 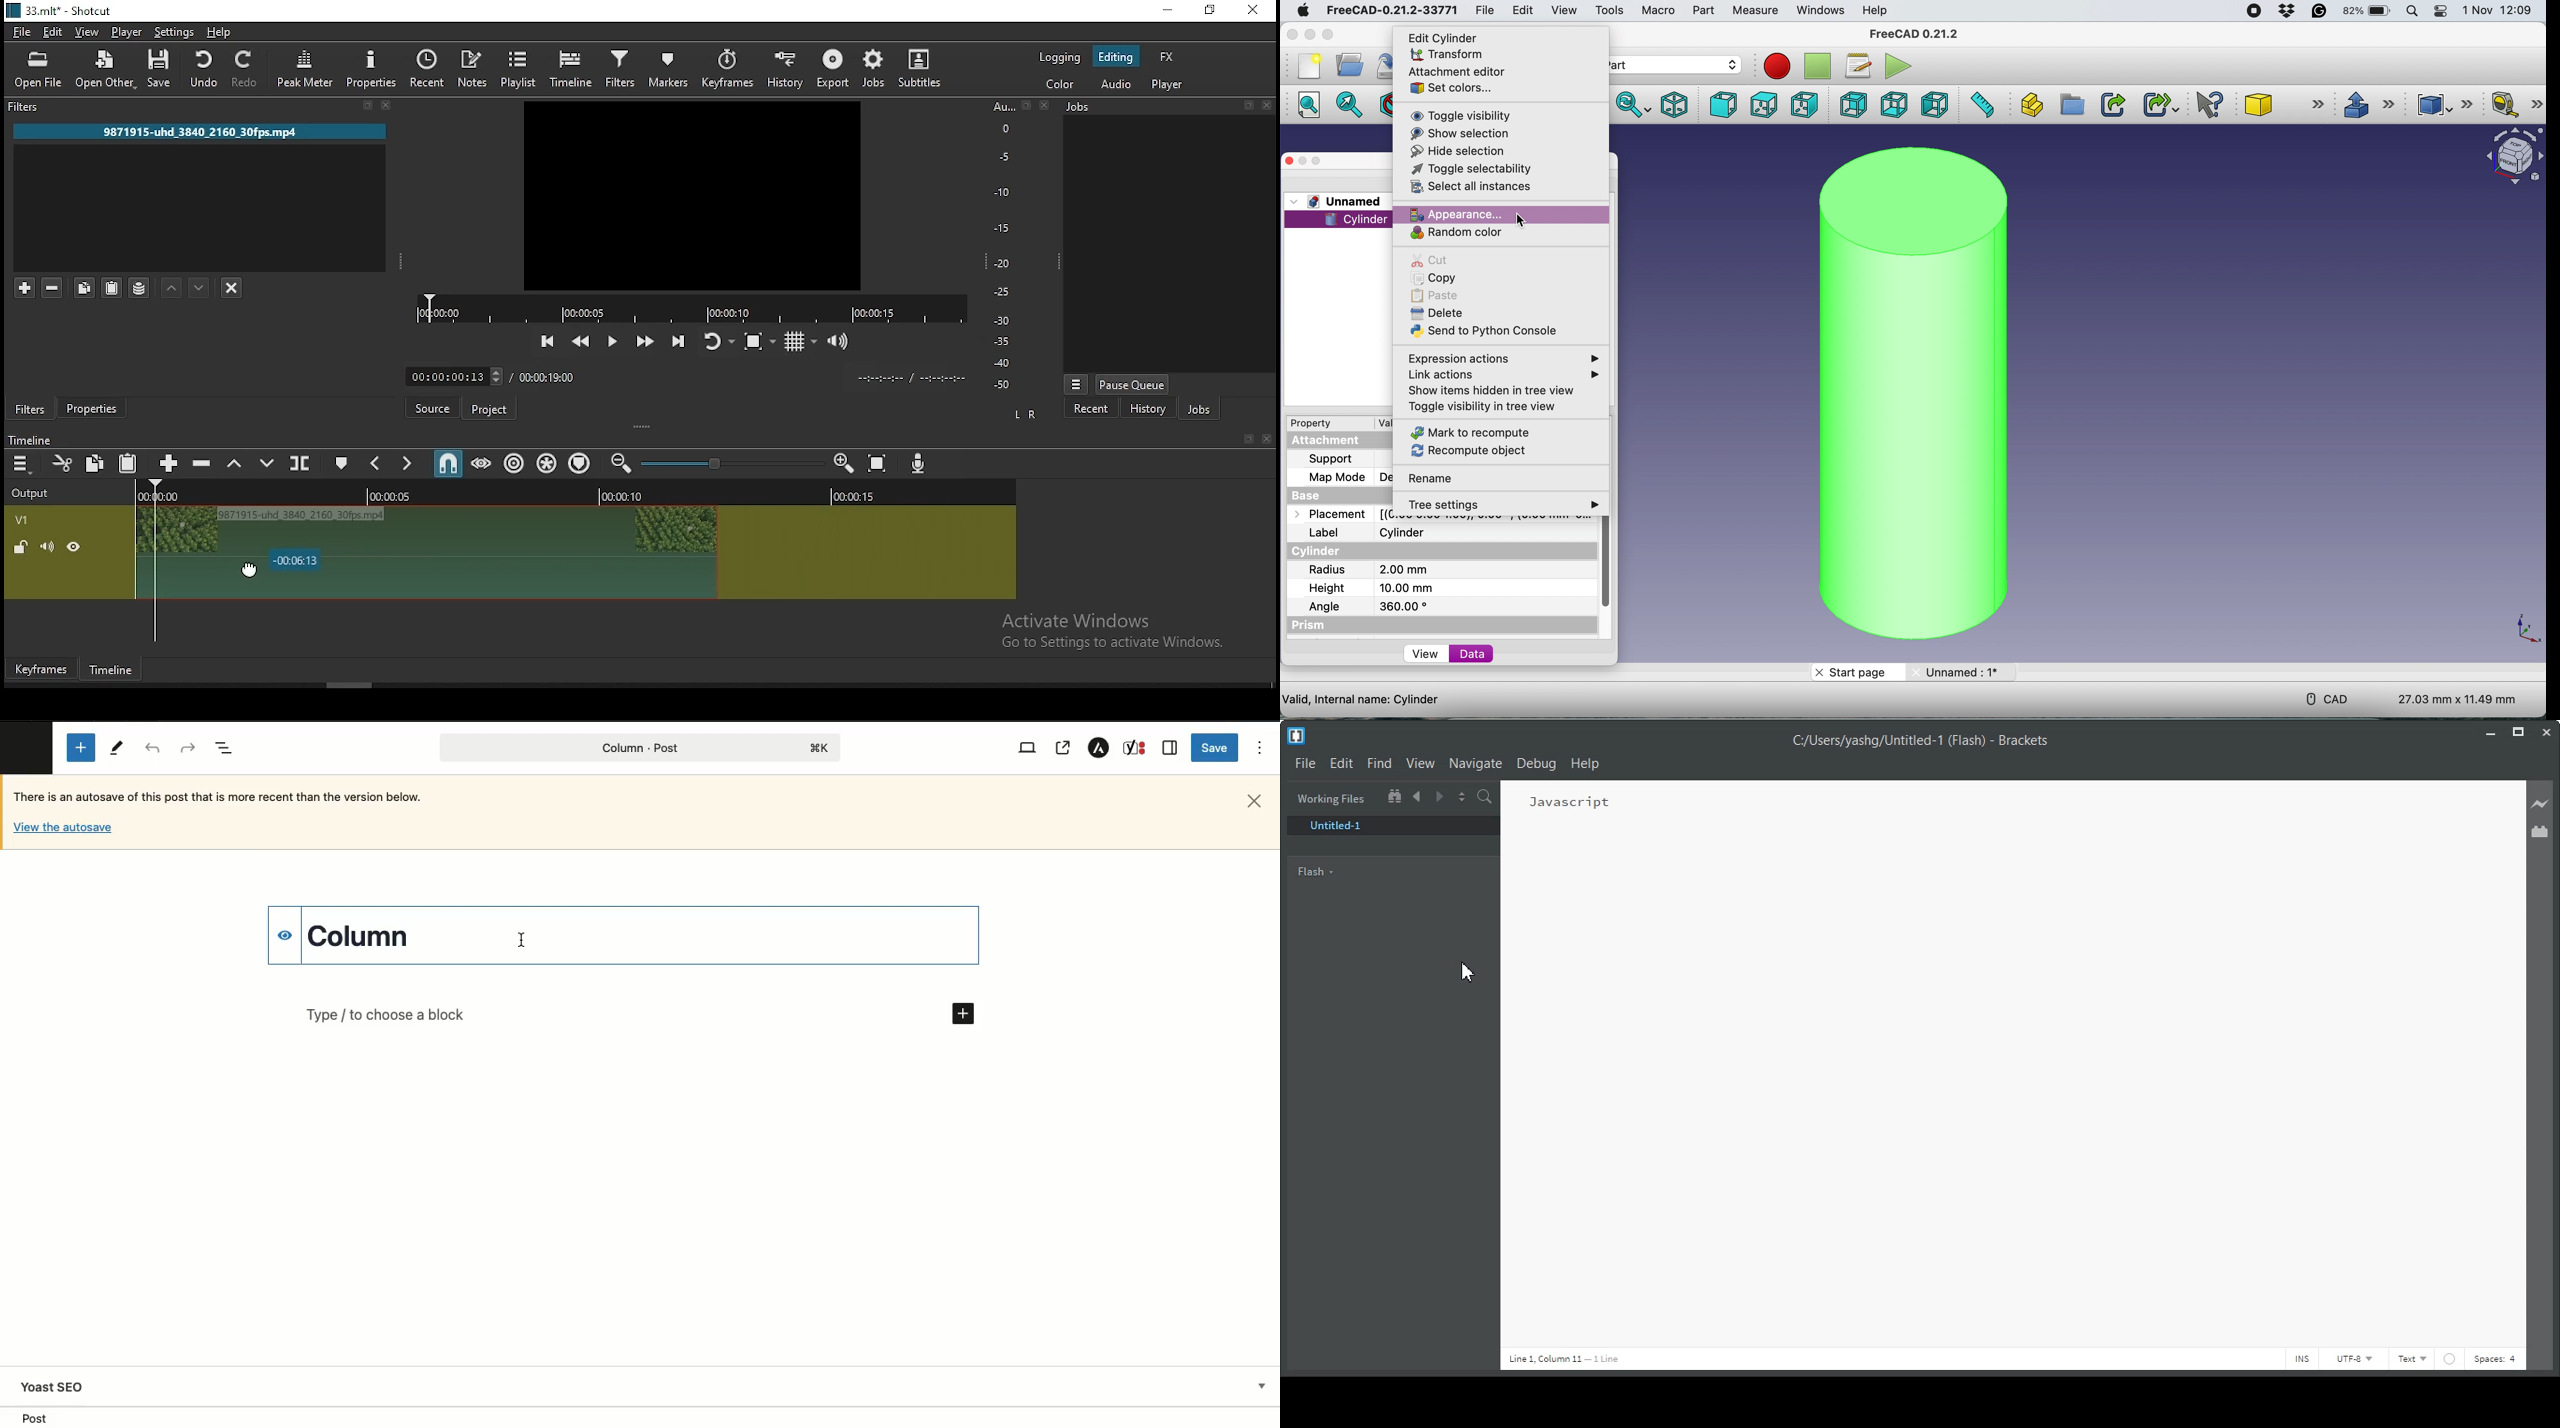 I want to click on Keyframe, so click(x=43, y=670).